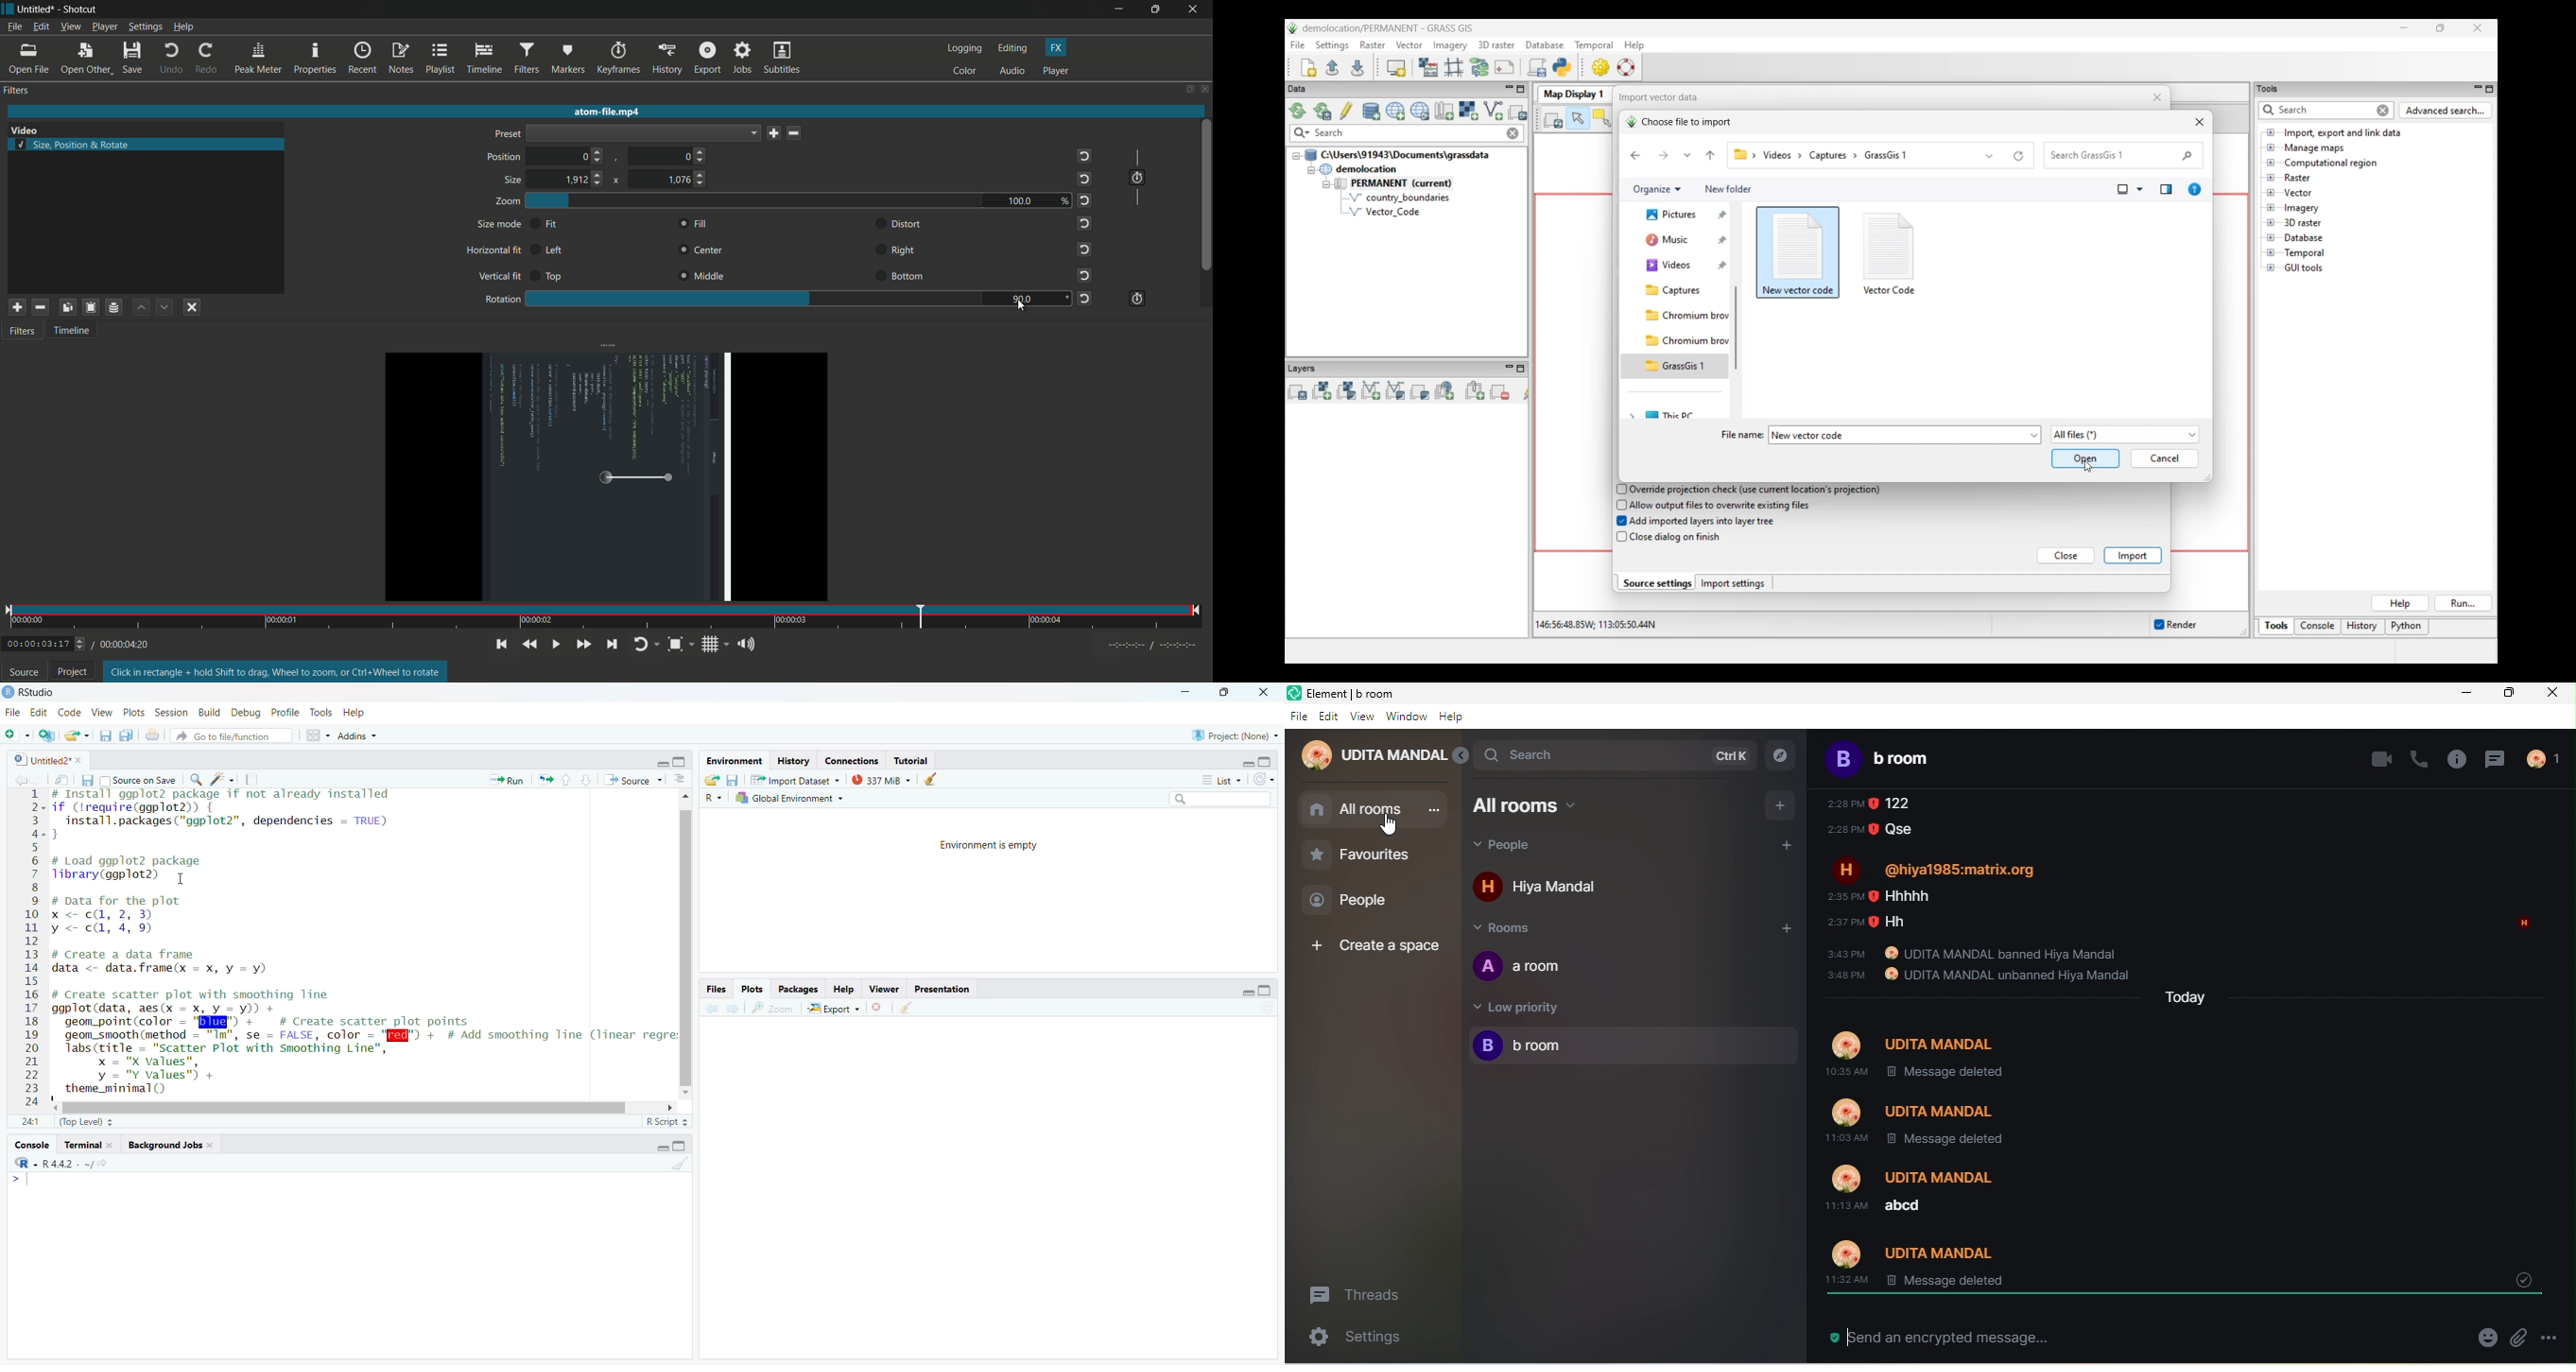 This screenshot has width=2576, height=1372. I want to click on  Go to file/function, so click(230, 735).